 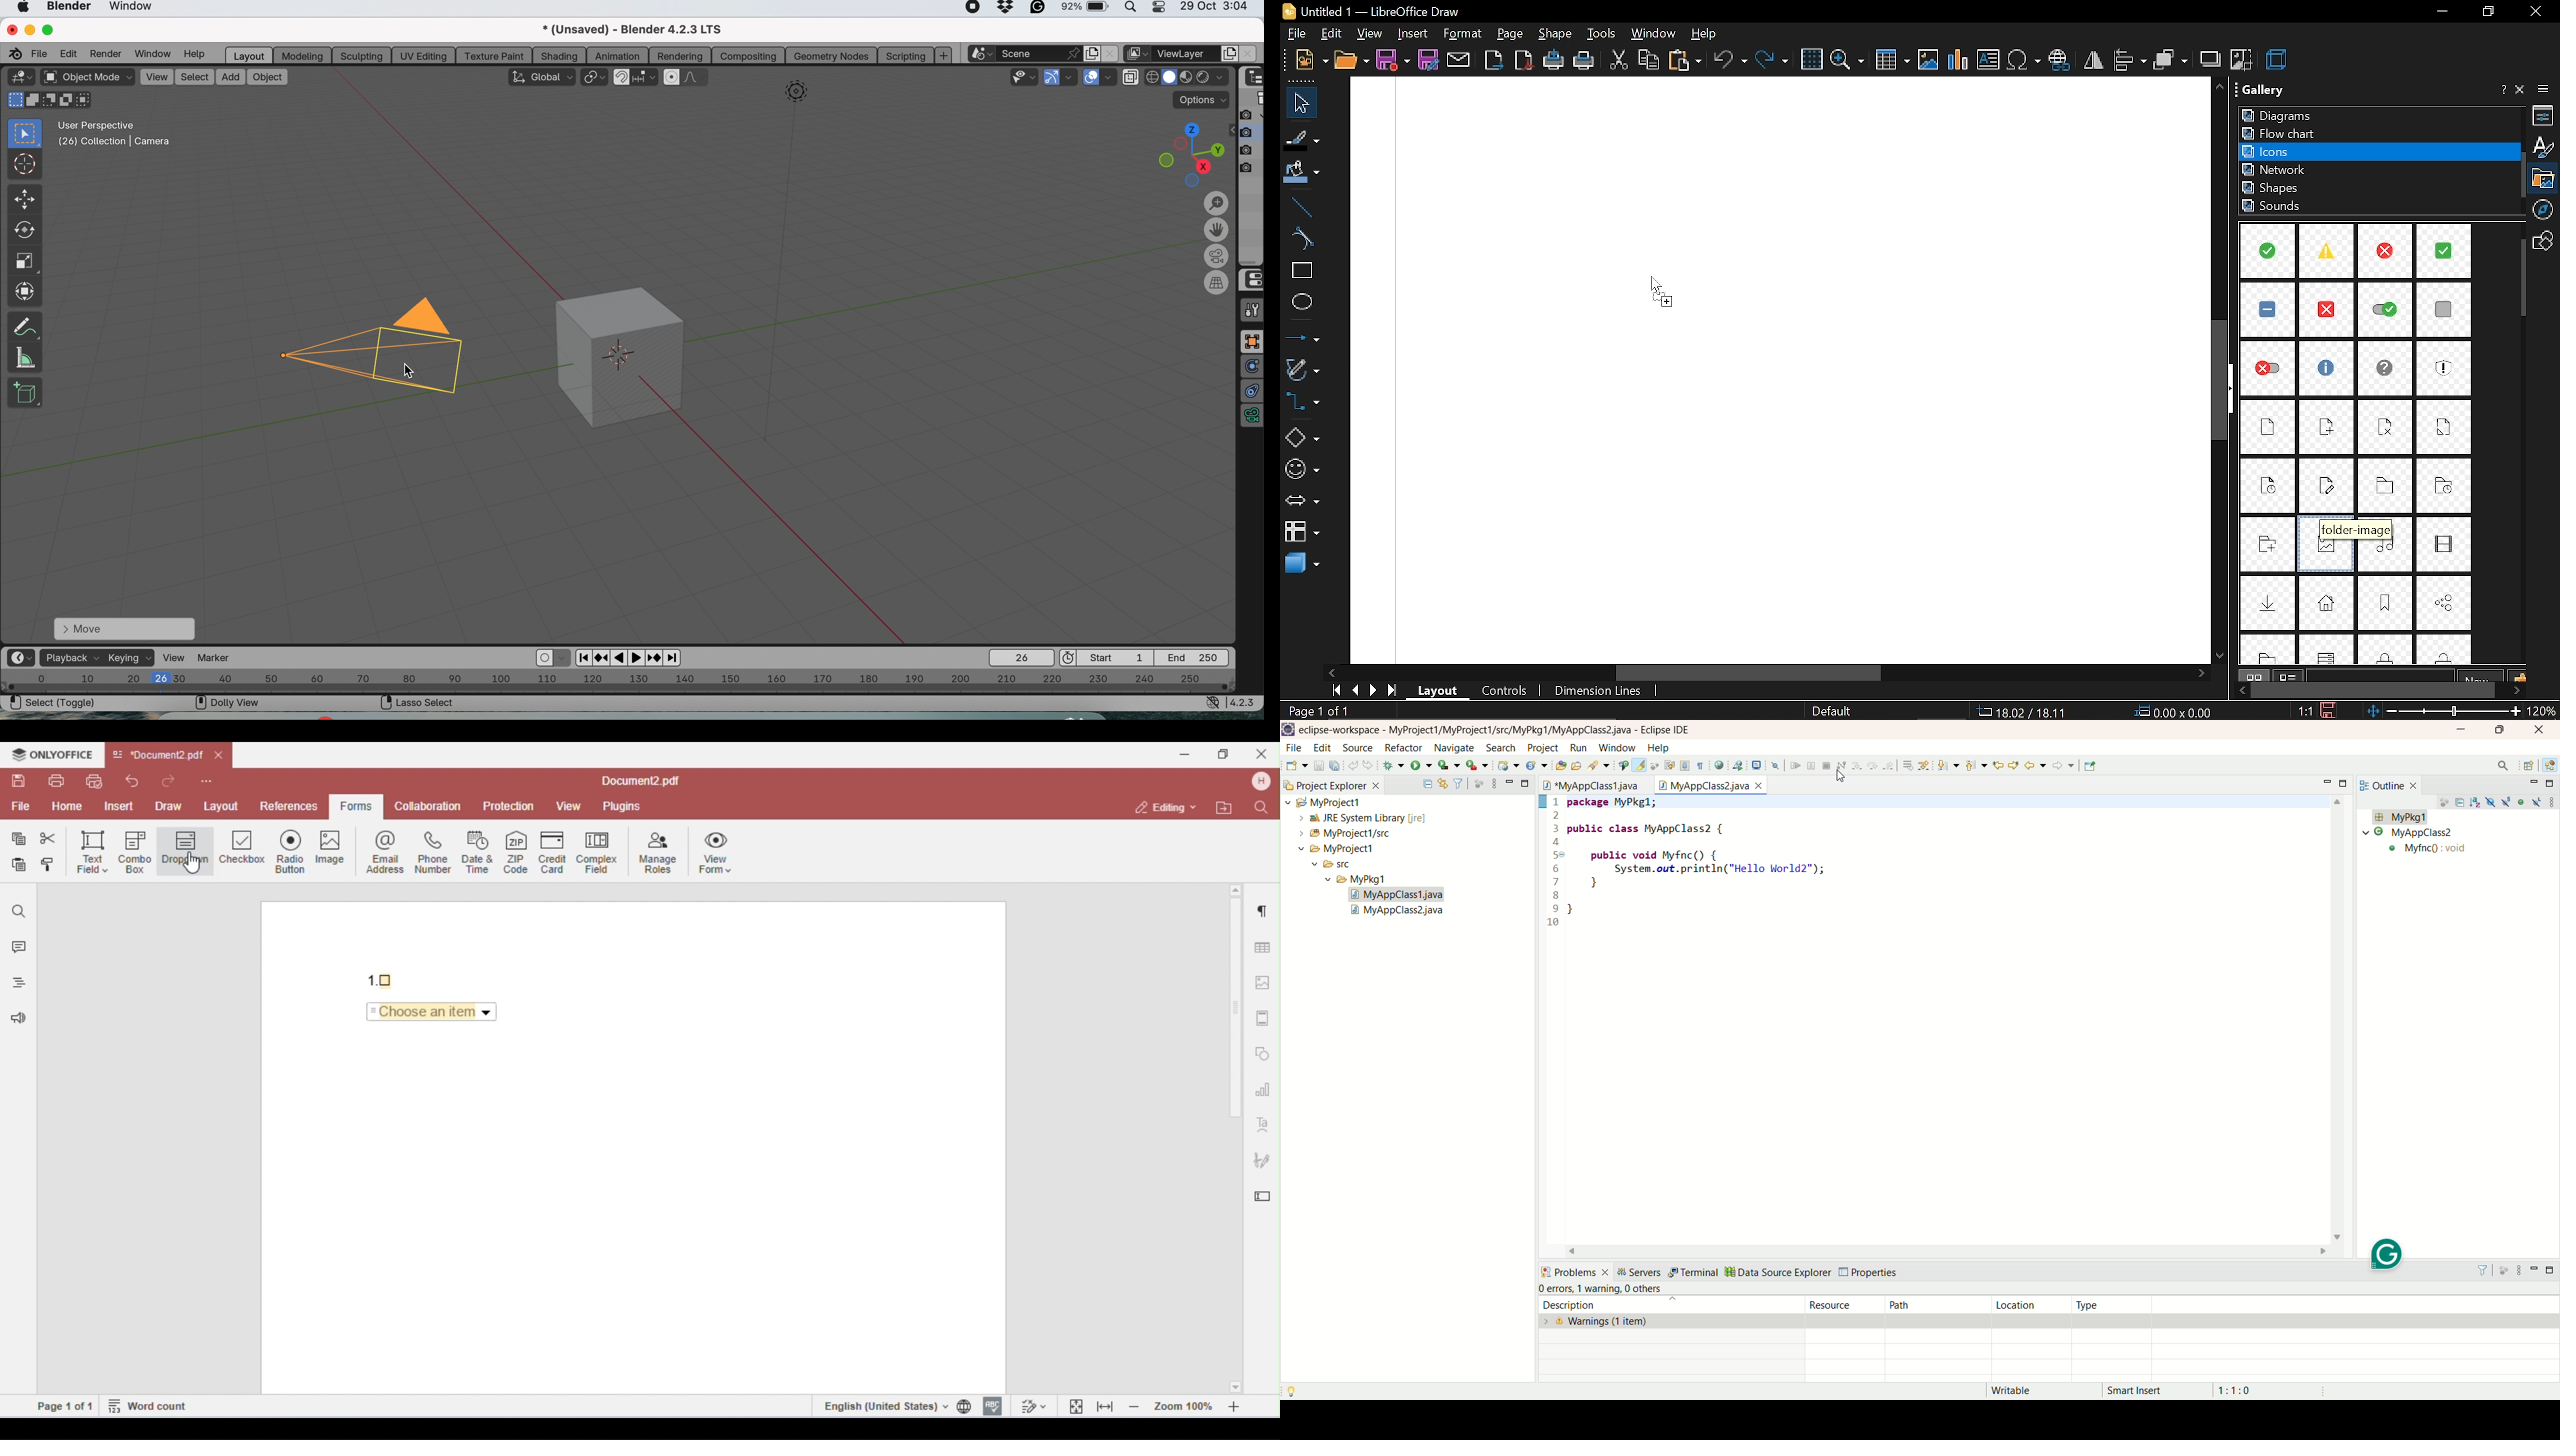 I want to click on Gallery, so click(x=2276, y=88).